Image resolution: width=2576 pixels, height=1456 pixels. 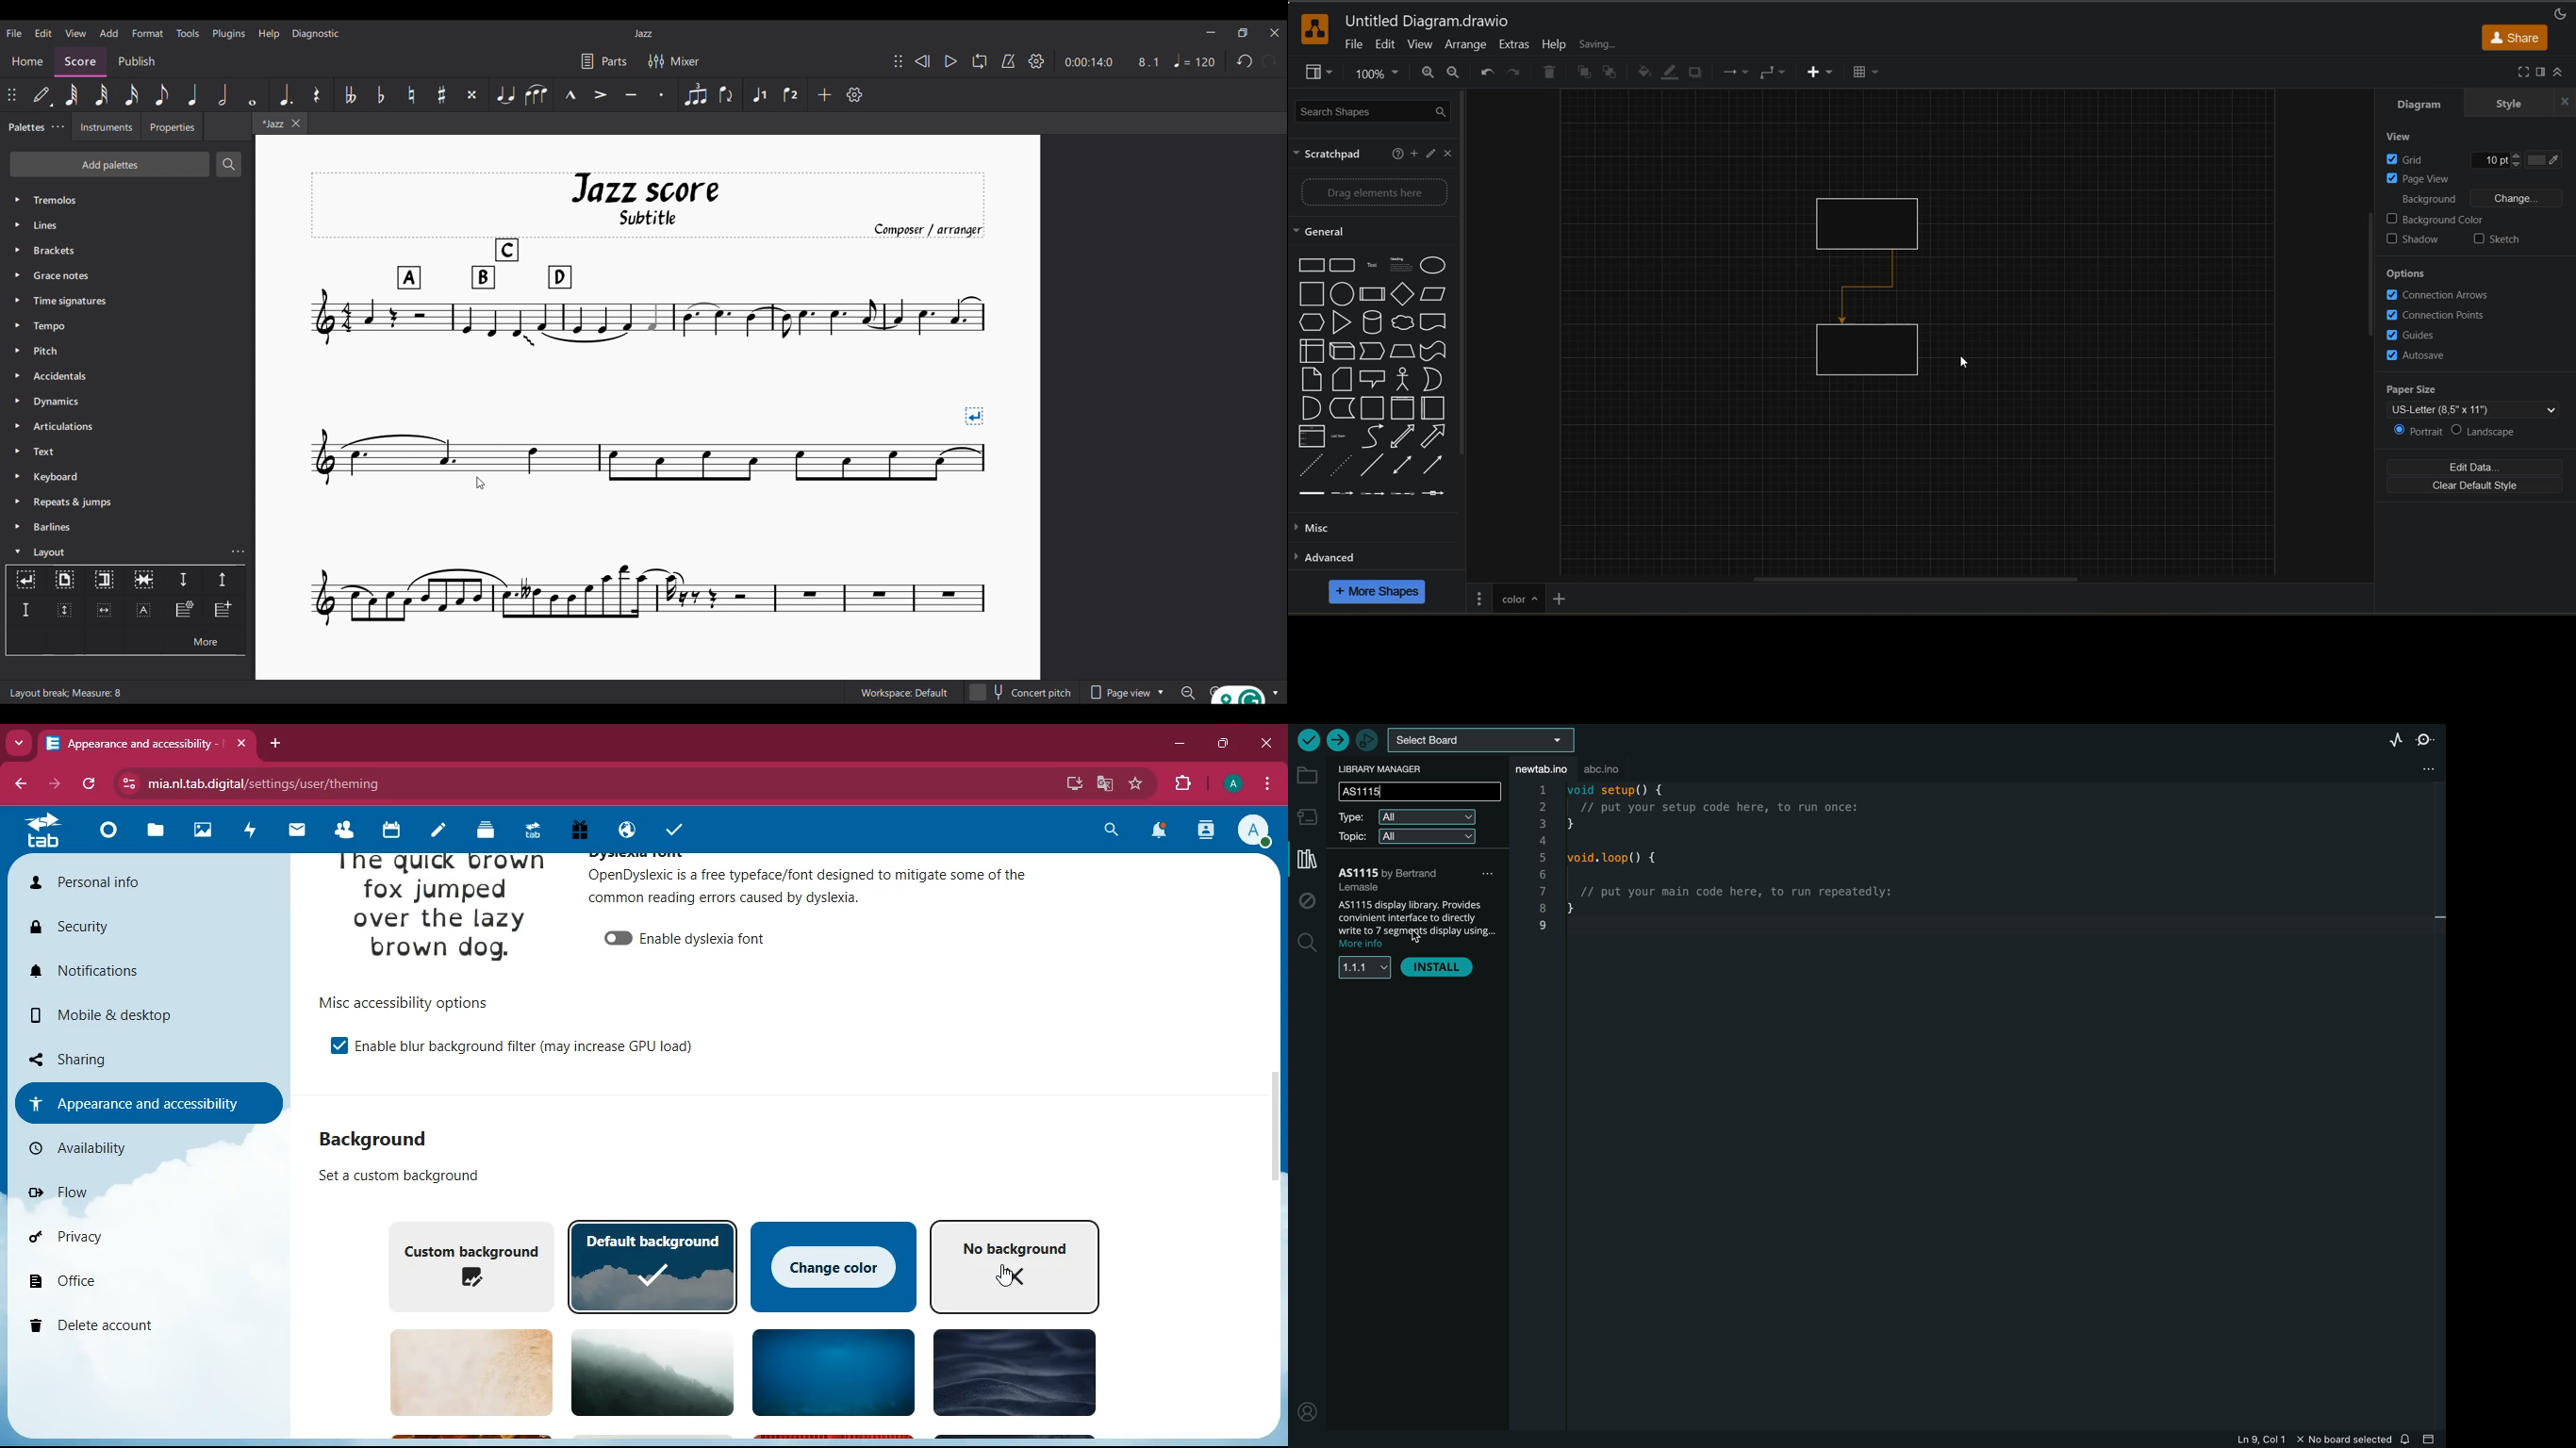 What do you see at coordinates (1868, 288) in the screenshot?
I see `connector` at bounding box center [1868, 288].